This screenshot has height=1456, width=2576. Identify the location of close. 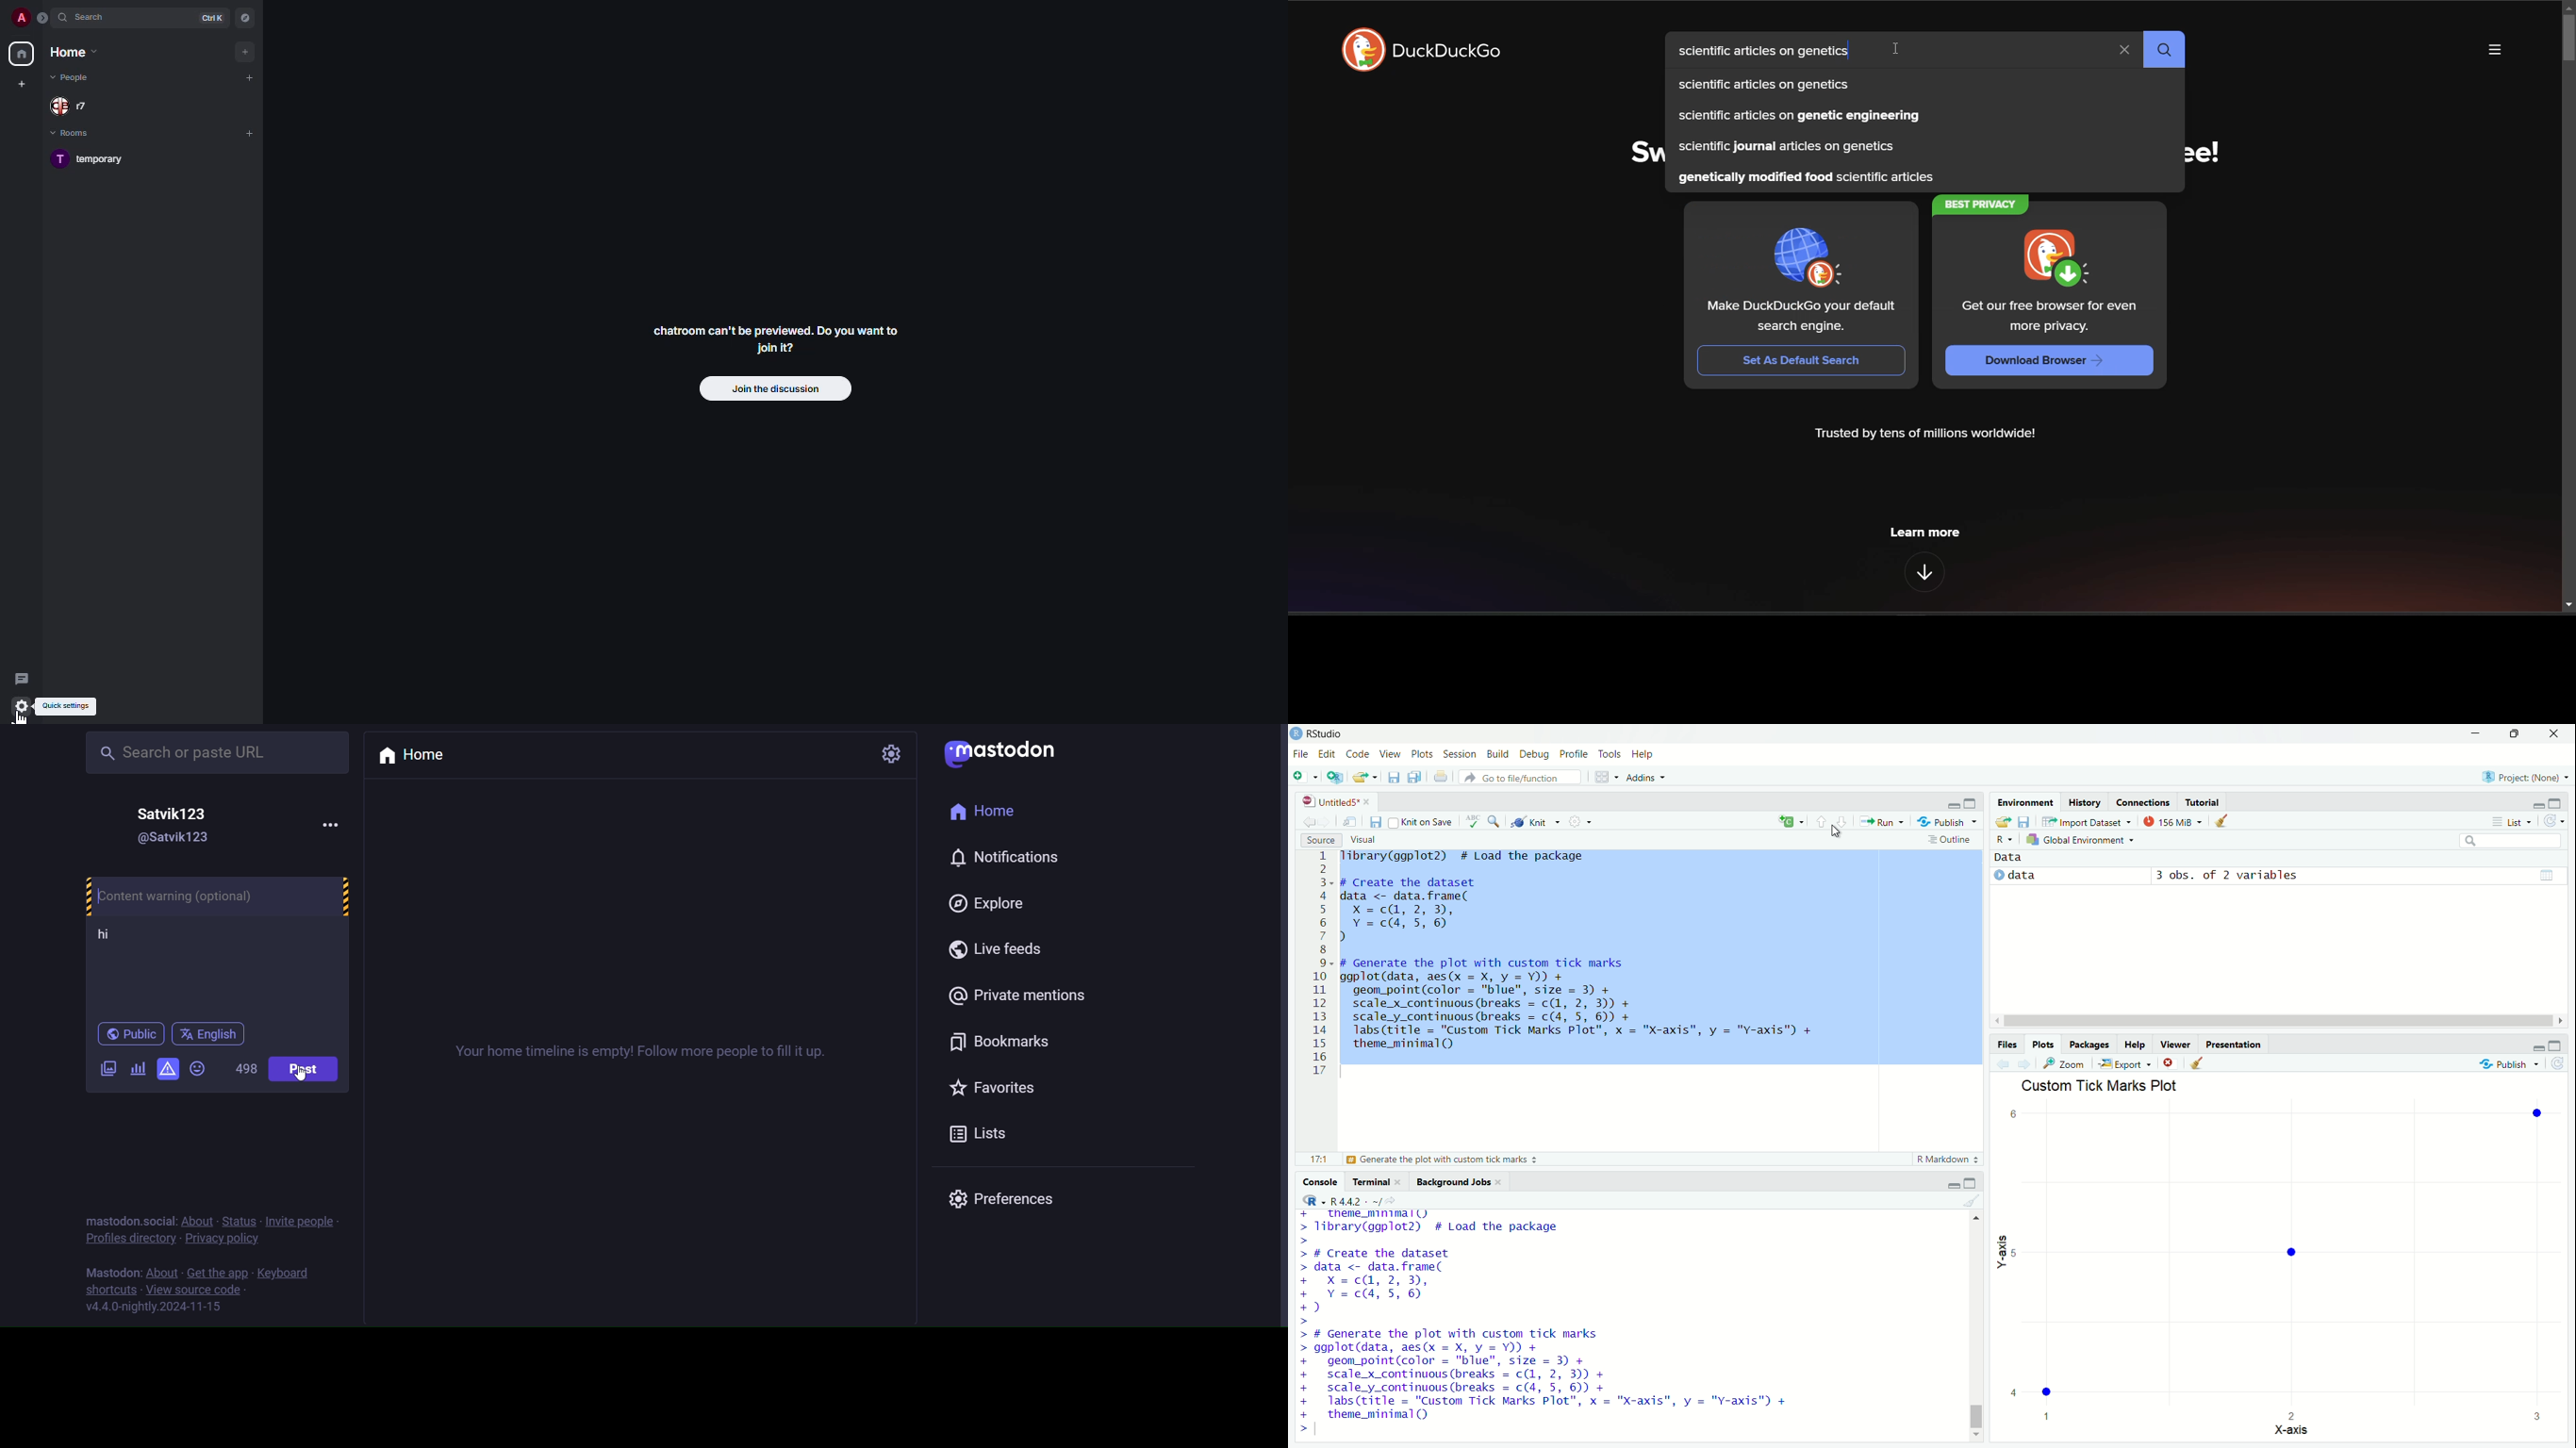
(1370, 800).